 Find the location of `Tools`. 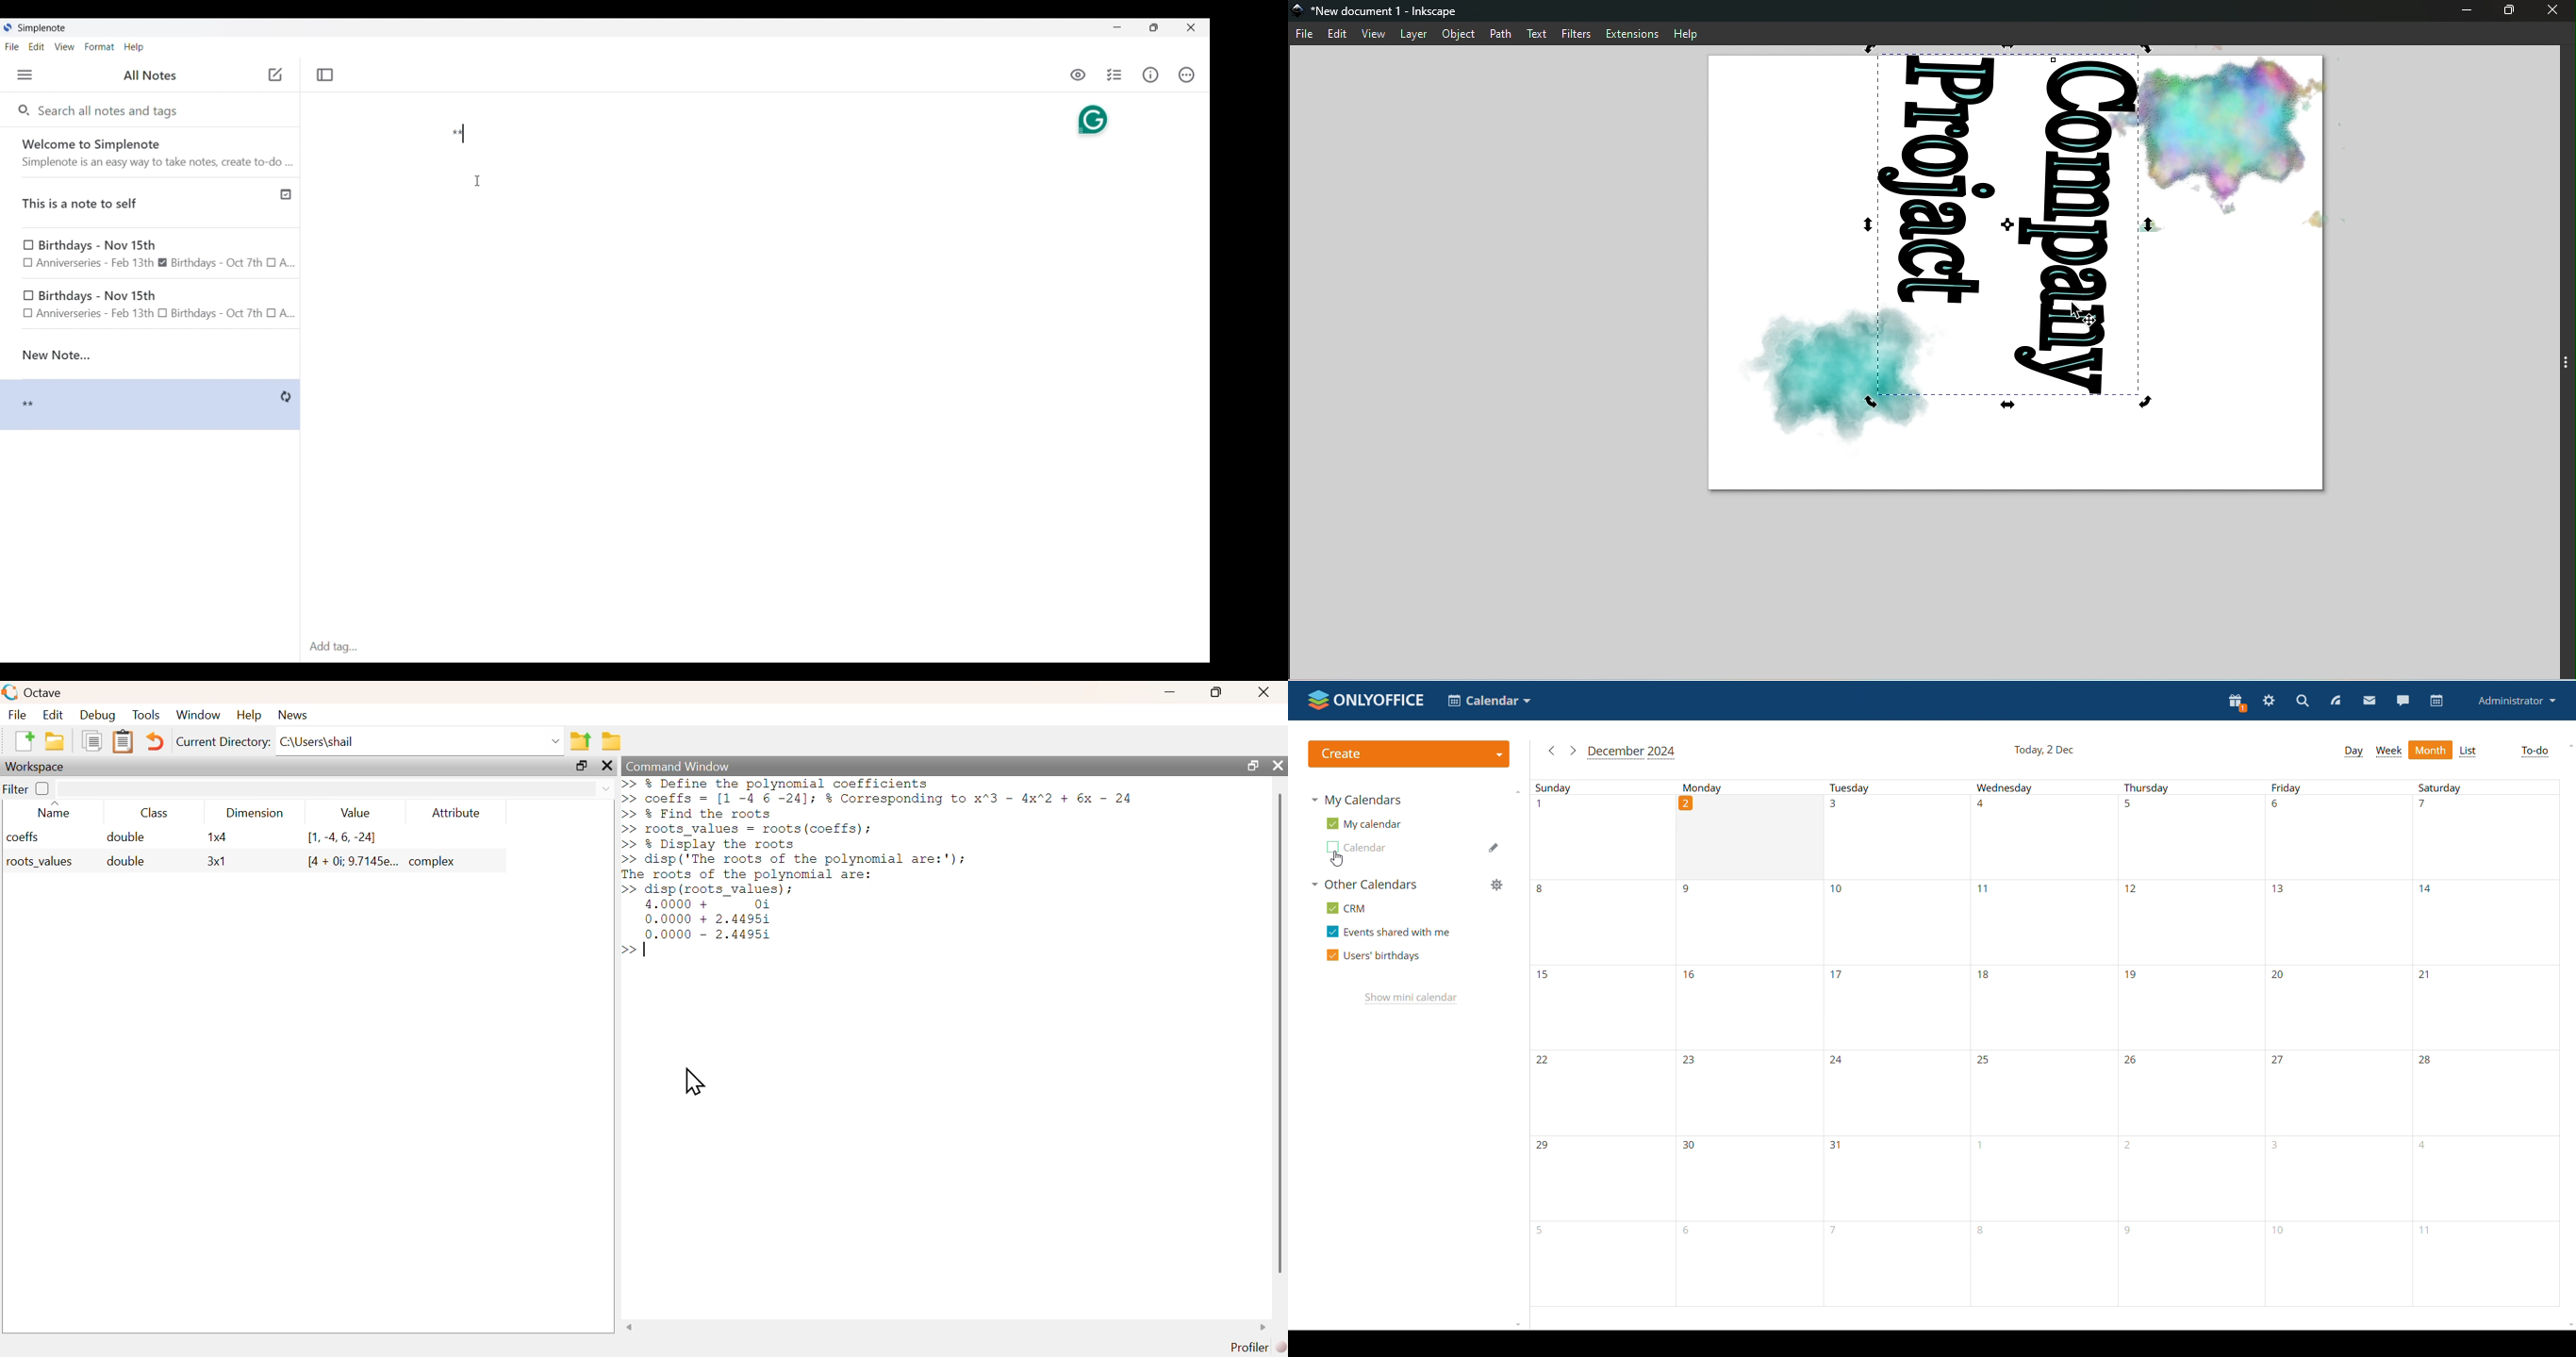

Tools is located at coordinates (146, 714).